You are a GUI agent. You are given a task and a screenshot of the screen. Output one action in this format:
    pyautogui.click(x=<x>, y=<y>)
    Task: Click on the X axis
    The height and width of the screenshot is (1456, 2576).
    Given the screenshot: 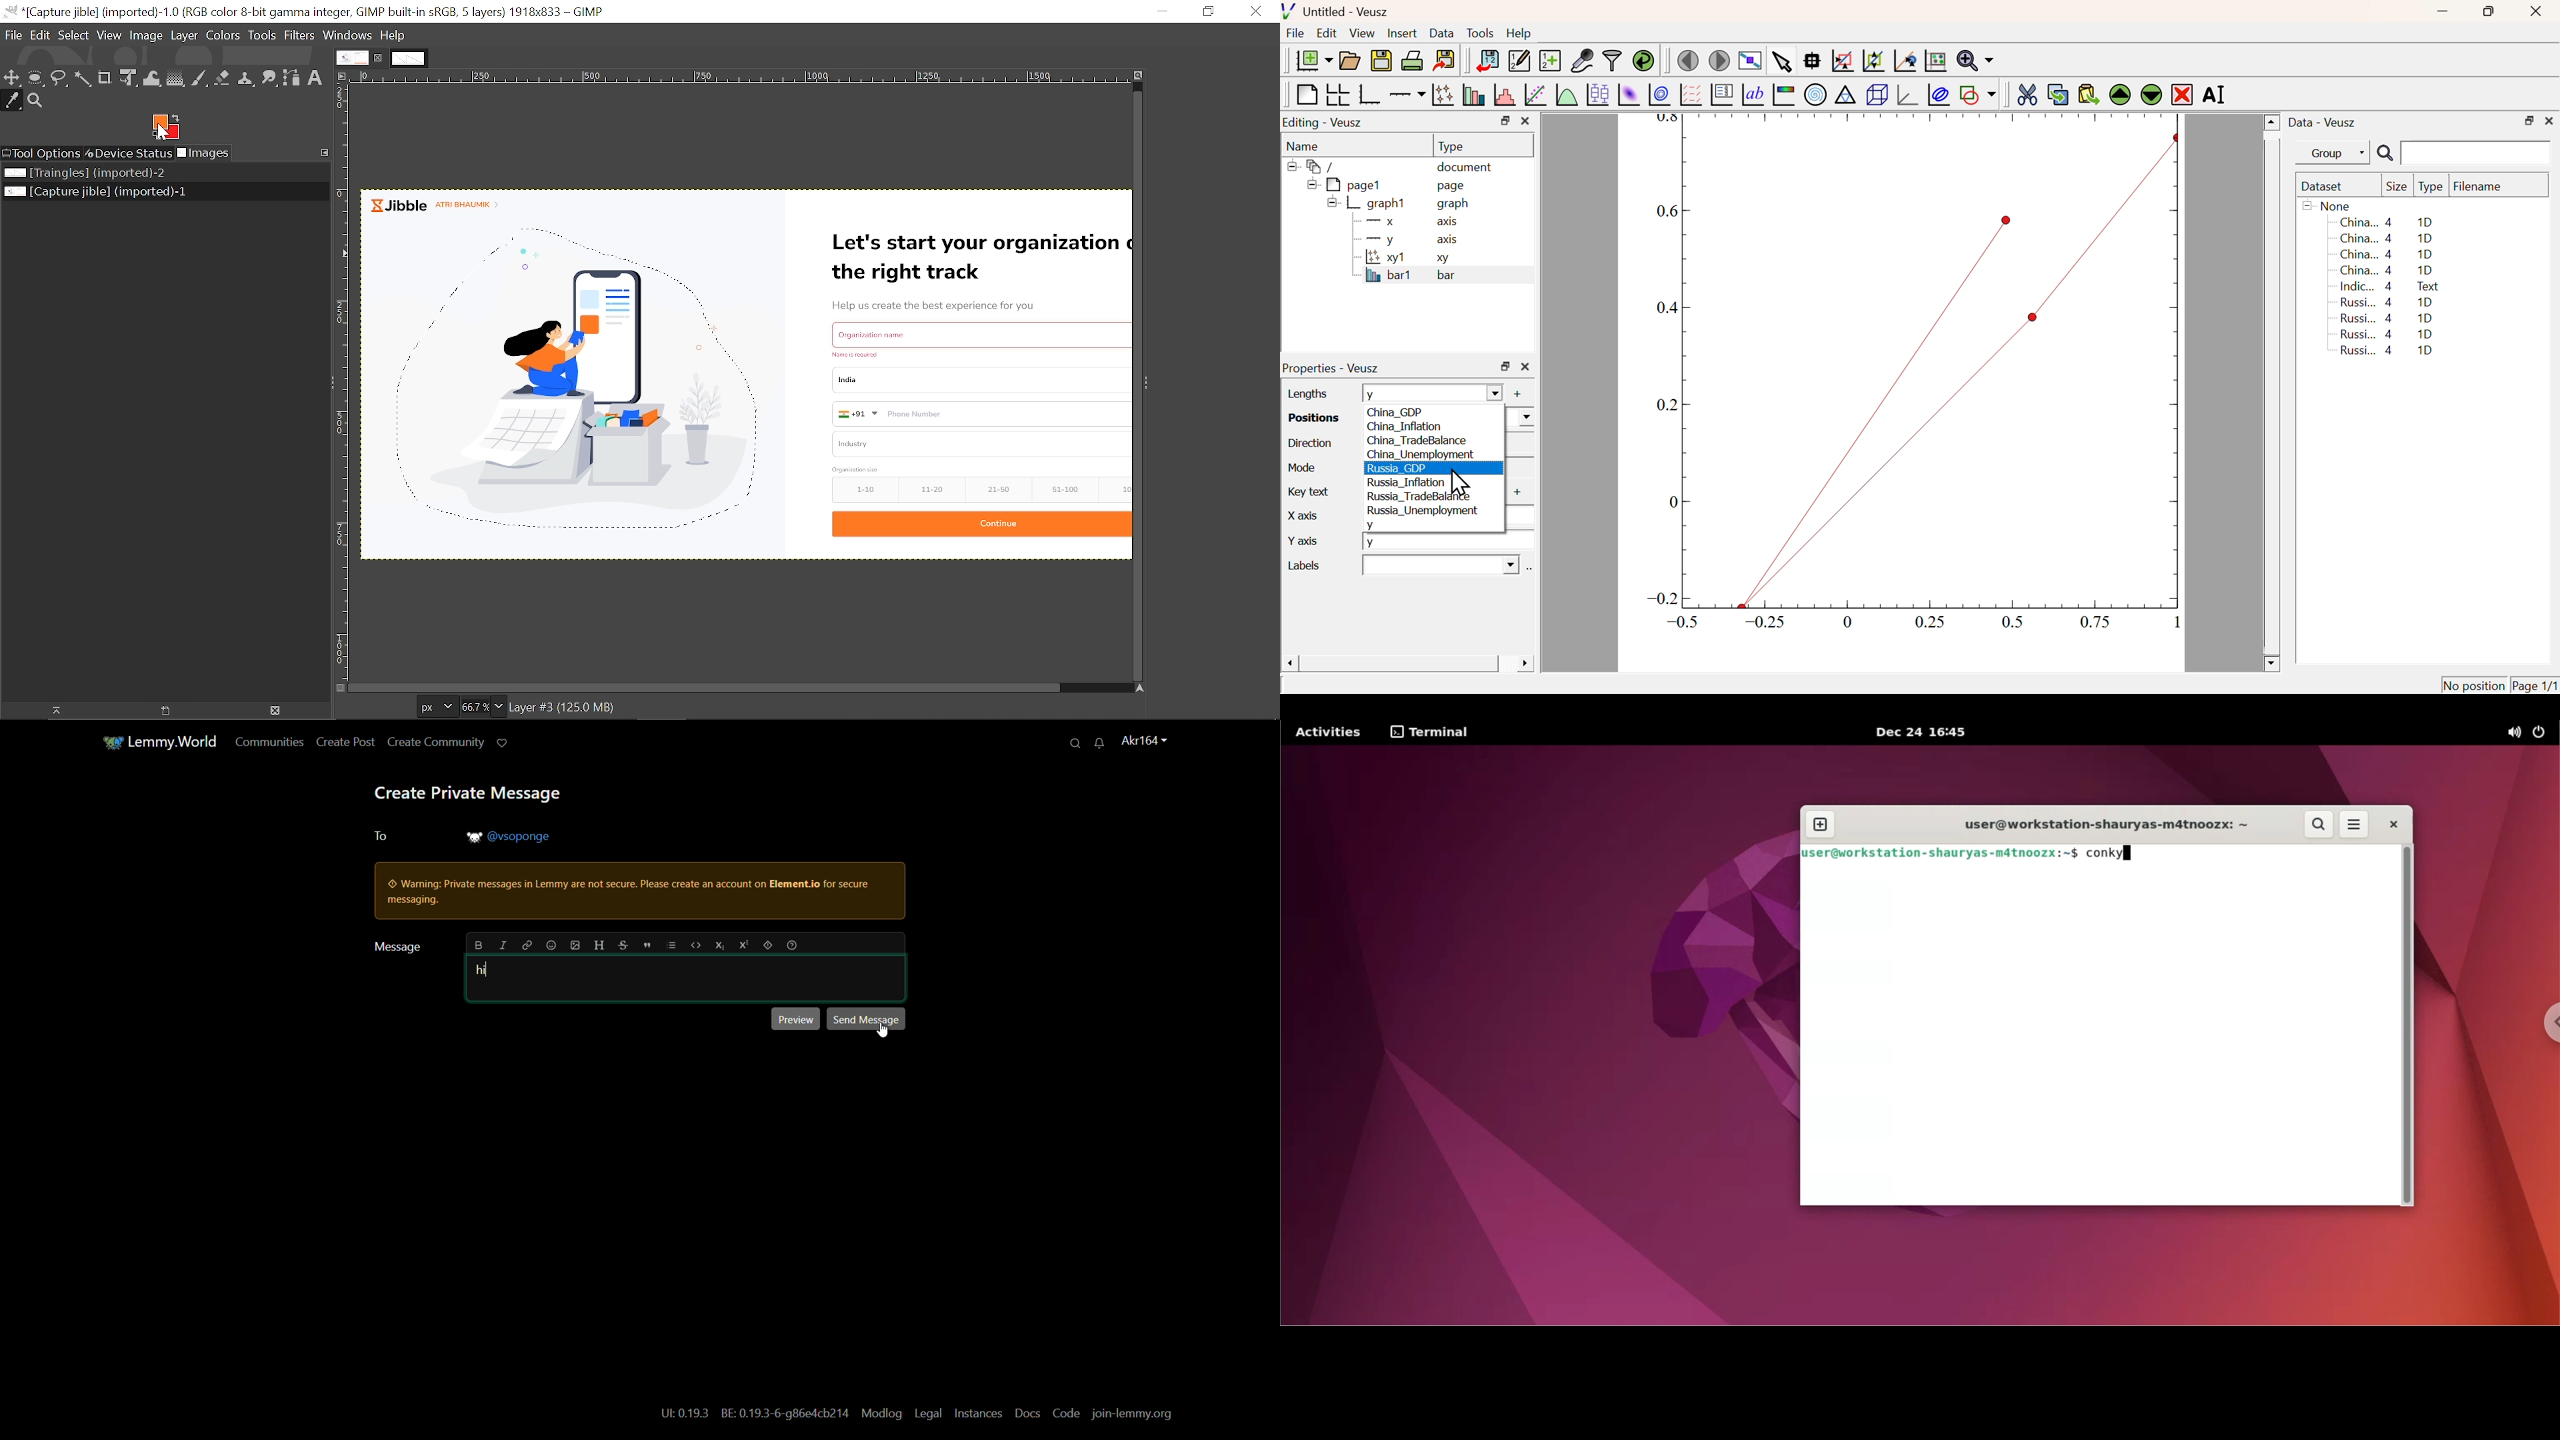 What is the action you would take?
    pyautogui.click(x=1406, y=222)
    